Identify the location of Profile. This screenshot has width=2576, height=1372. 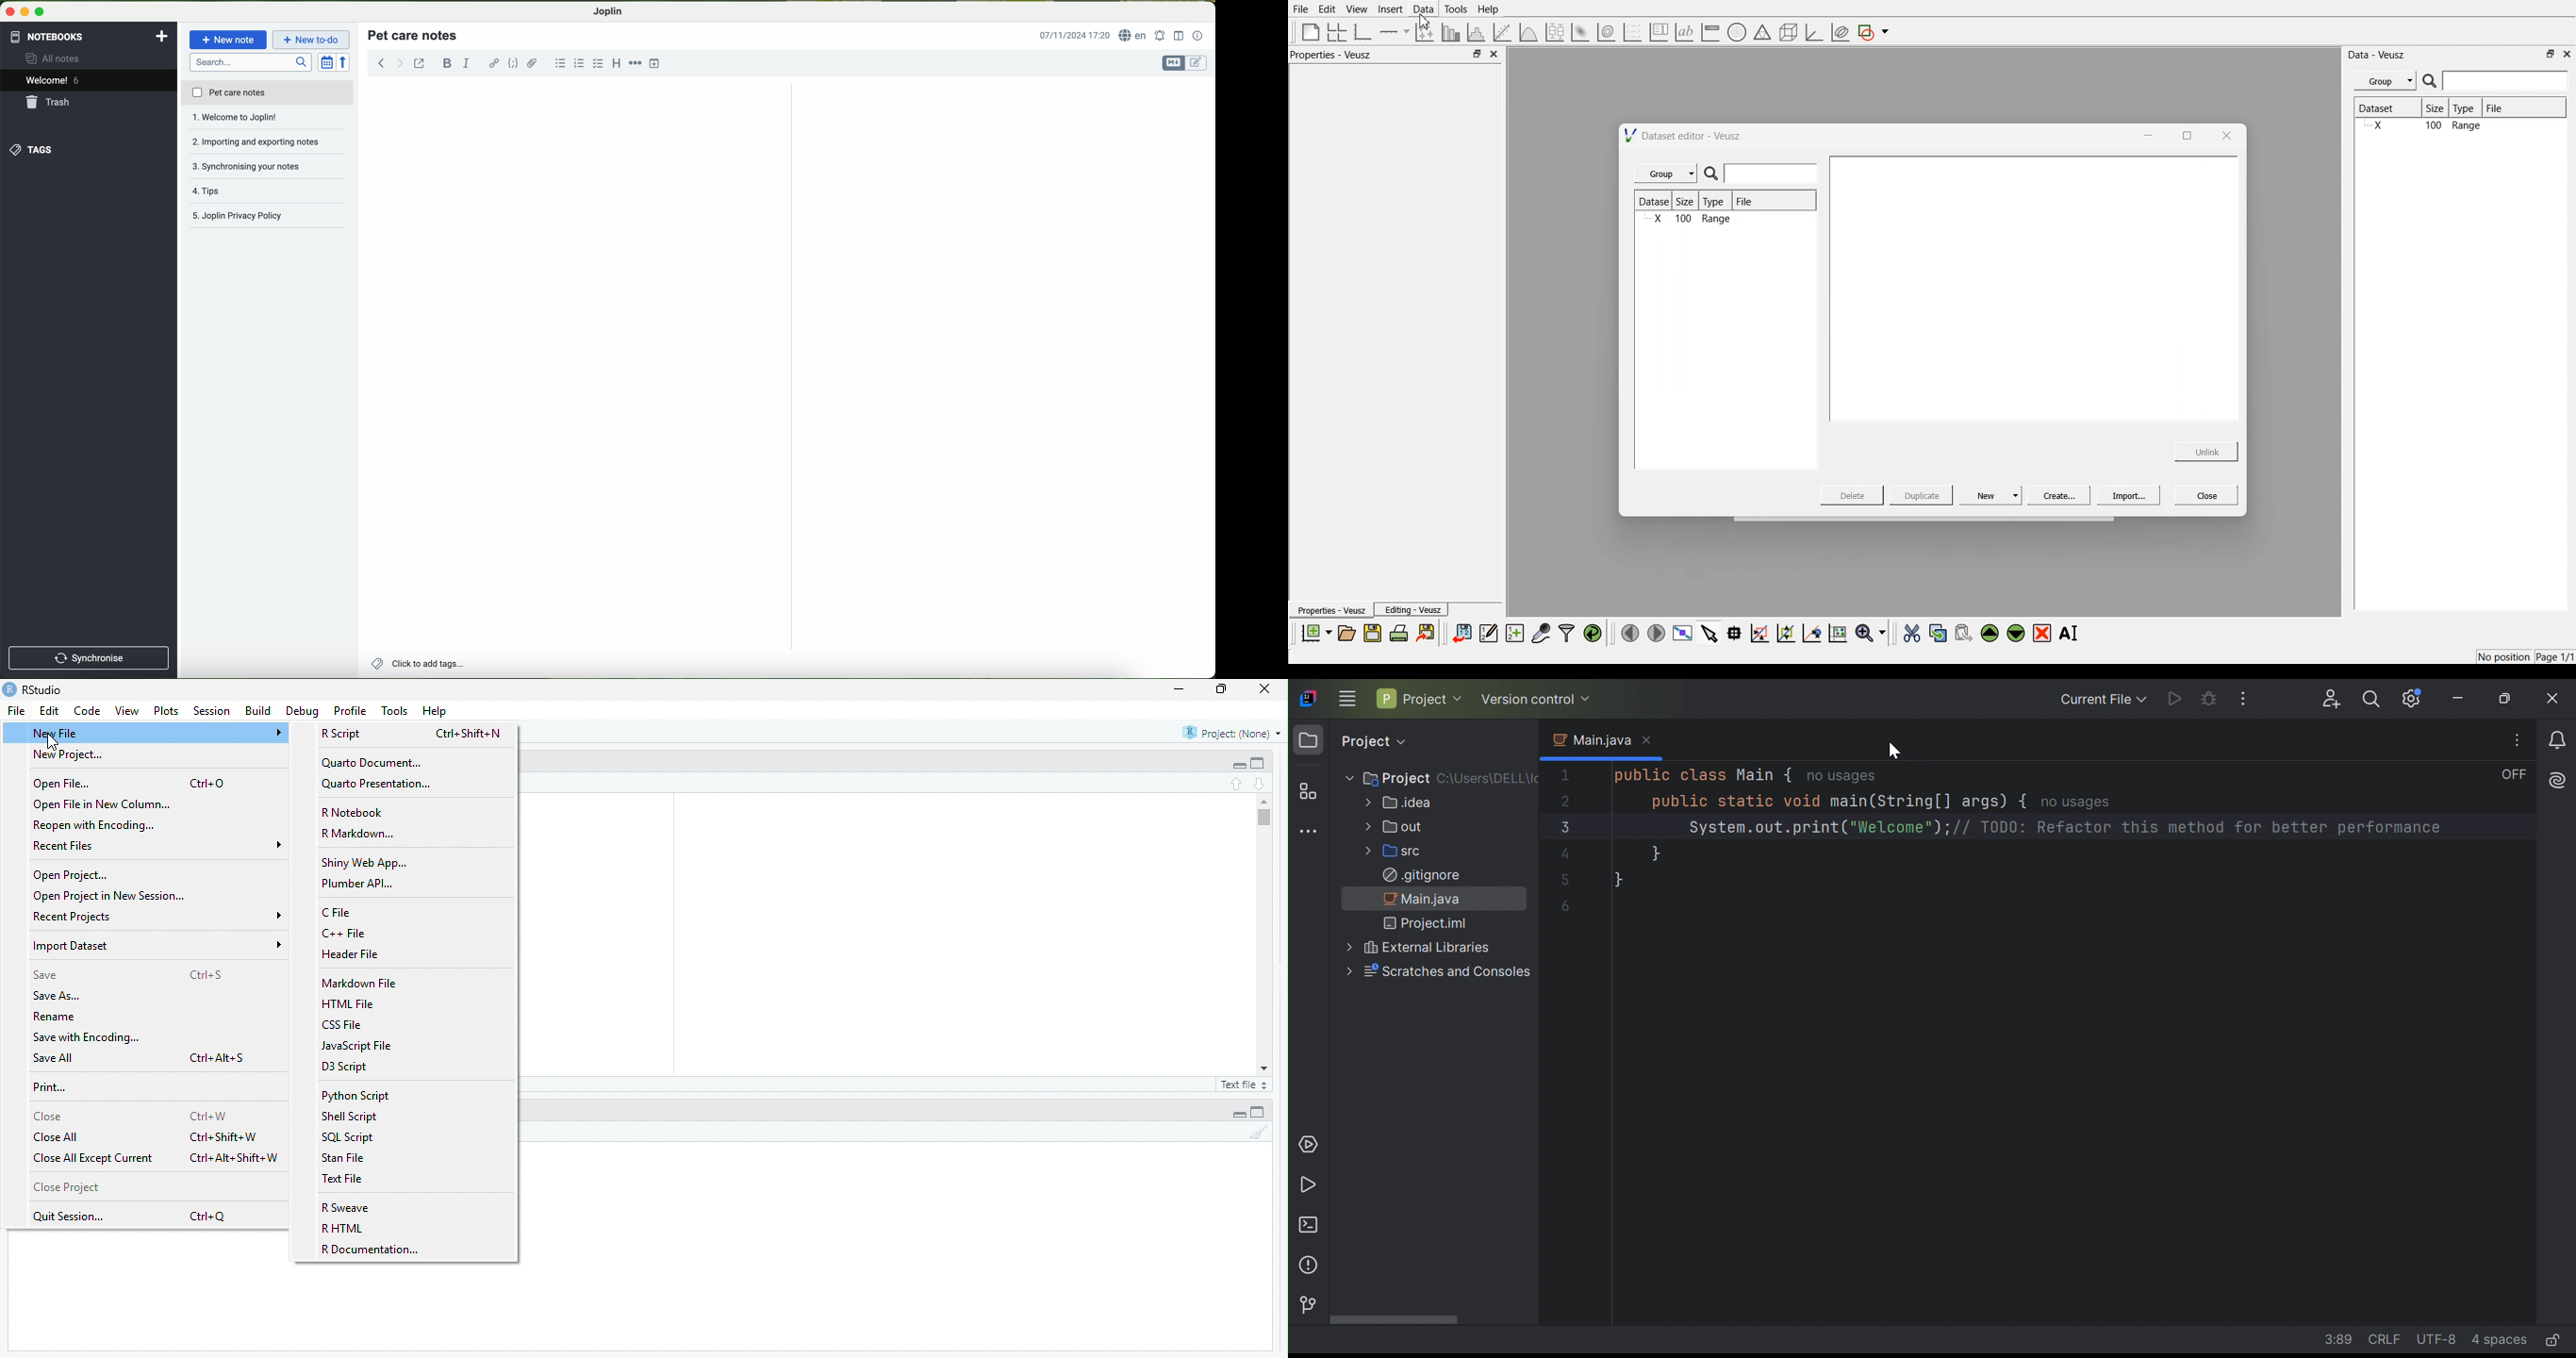
(352, 710).